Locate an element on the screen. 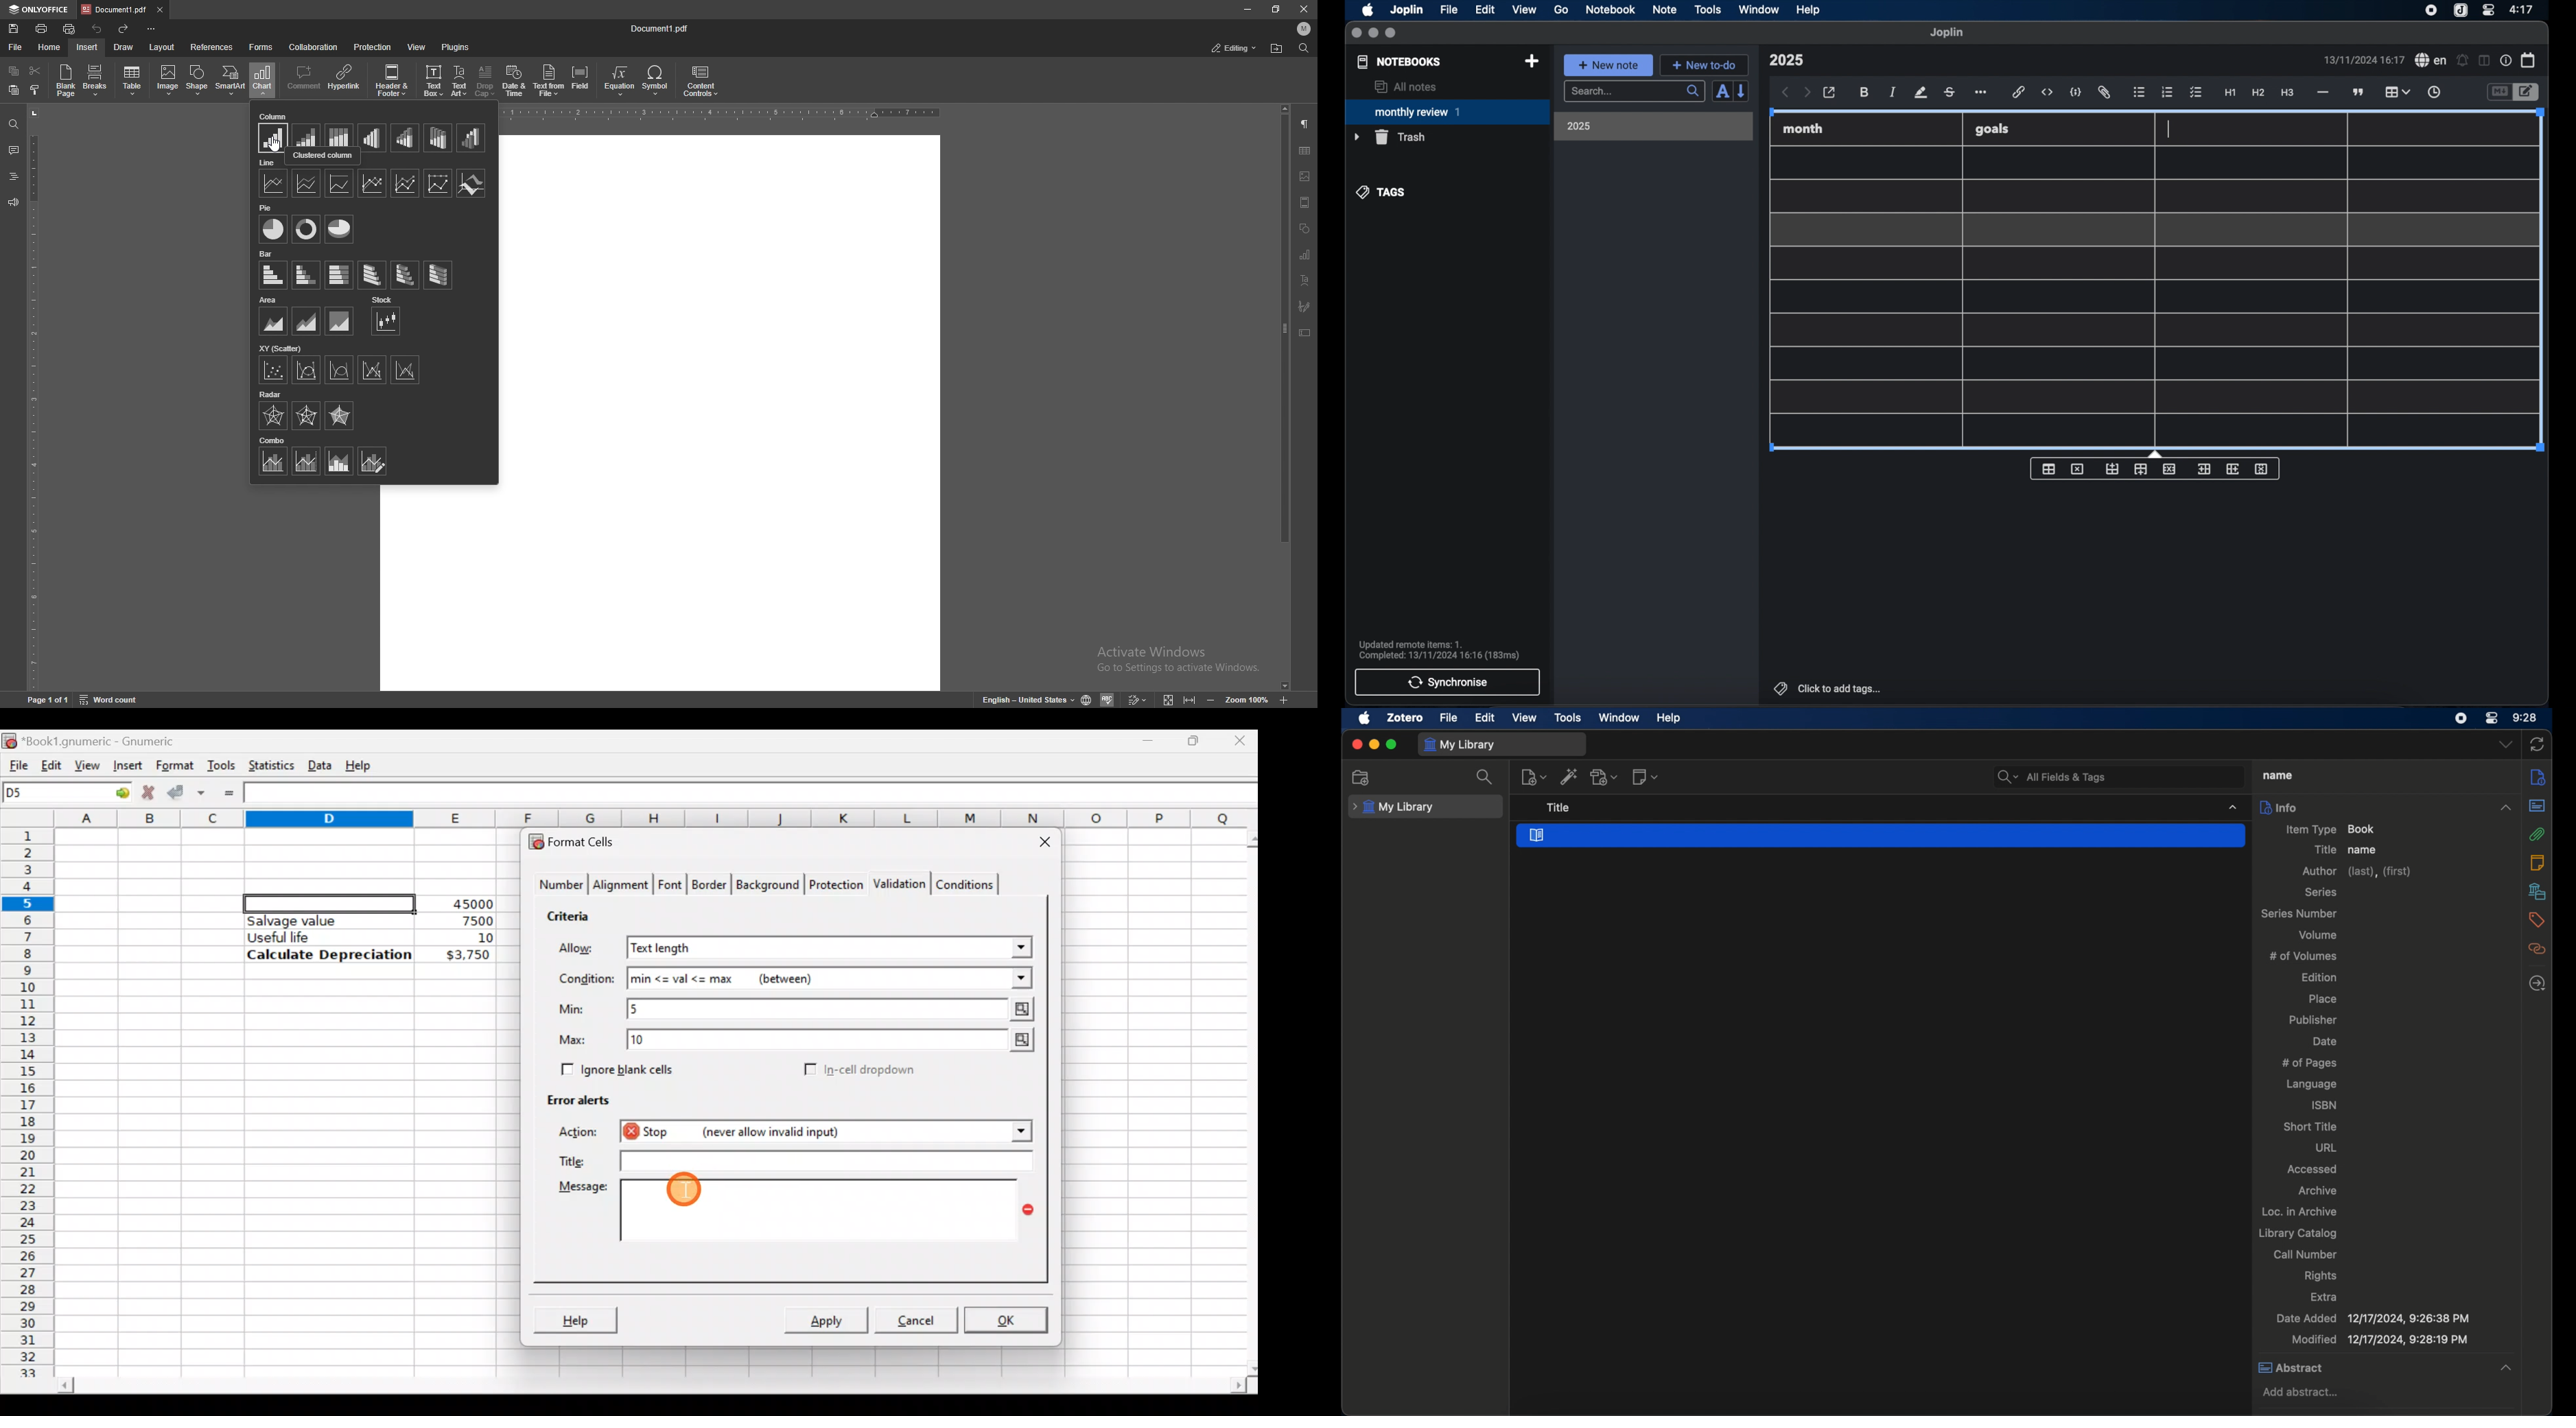 The height and width of the screenshot is (1428, 2576). strikethrough is located at coordinates (1949, 92).